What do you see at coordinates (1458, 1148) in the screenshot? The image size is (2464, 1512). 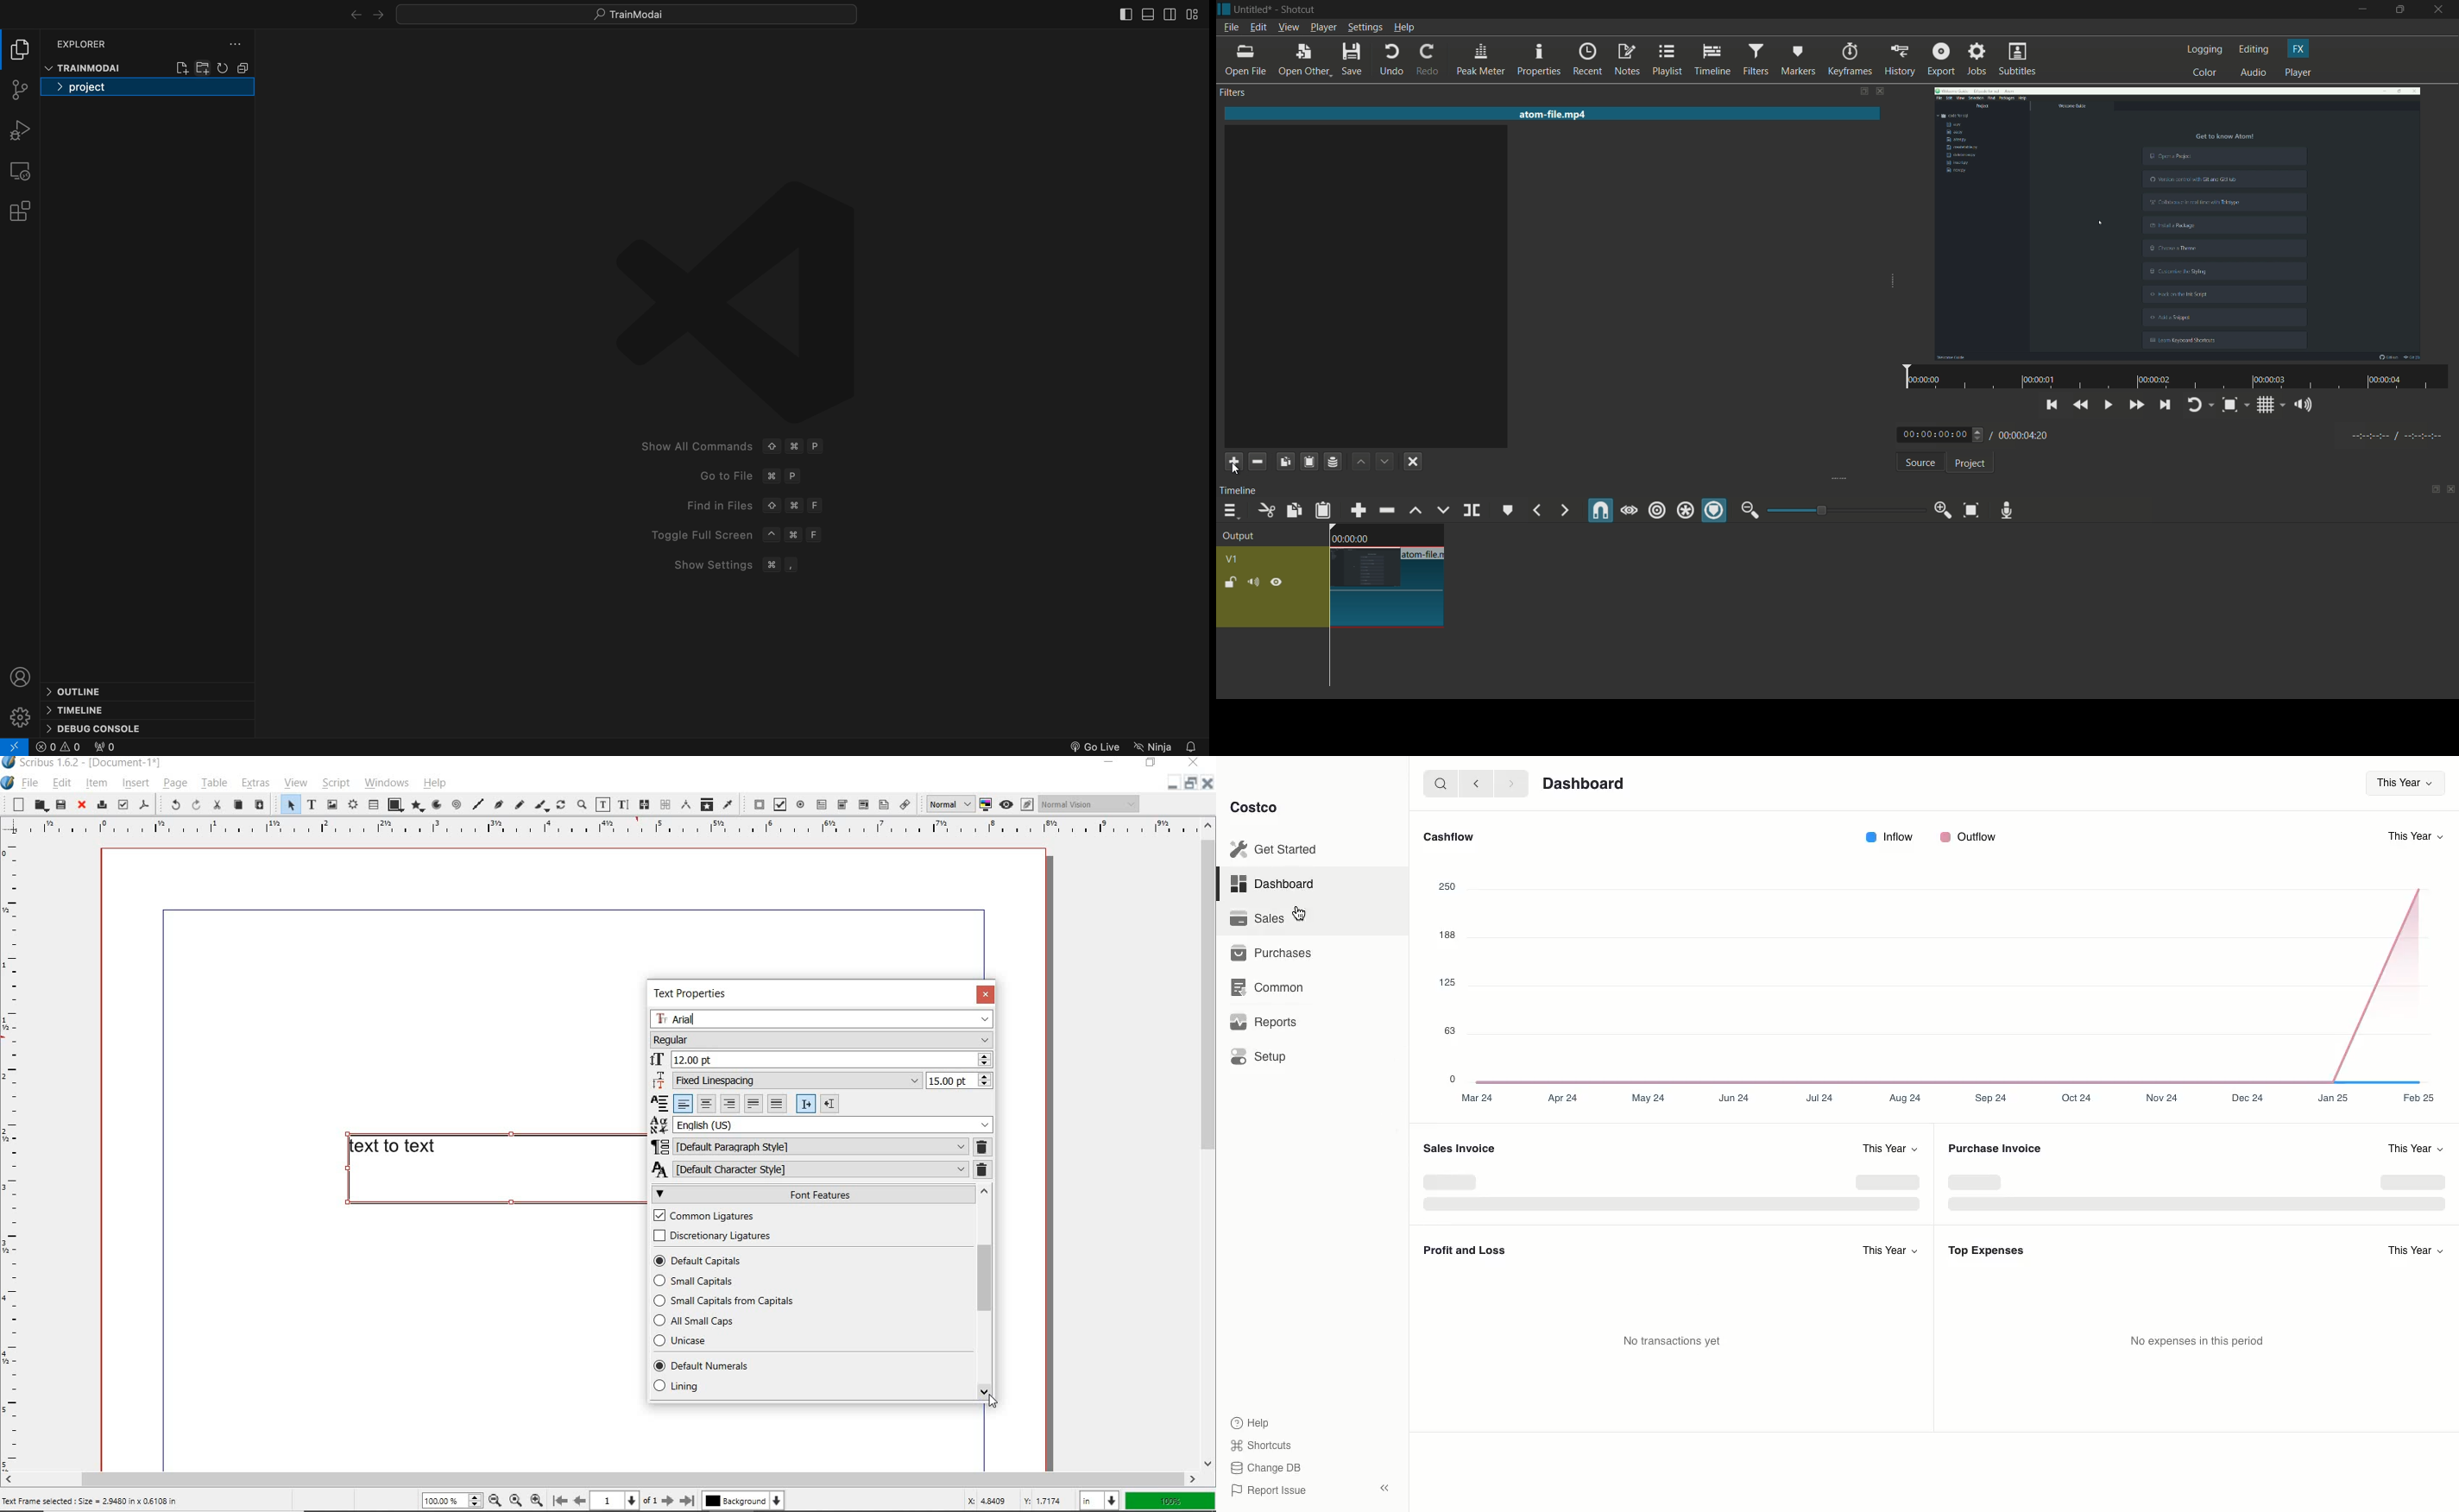 I see `Sales Invoice` at bounding box center [1458, 1148].